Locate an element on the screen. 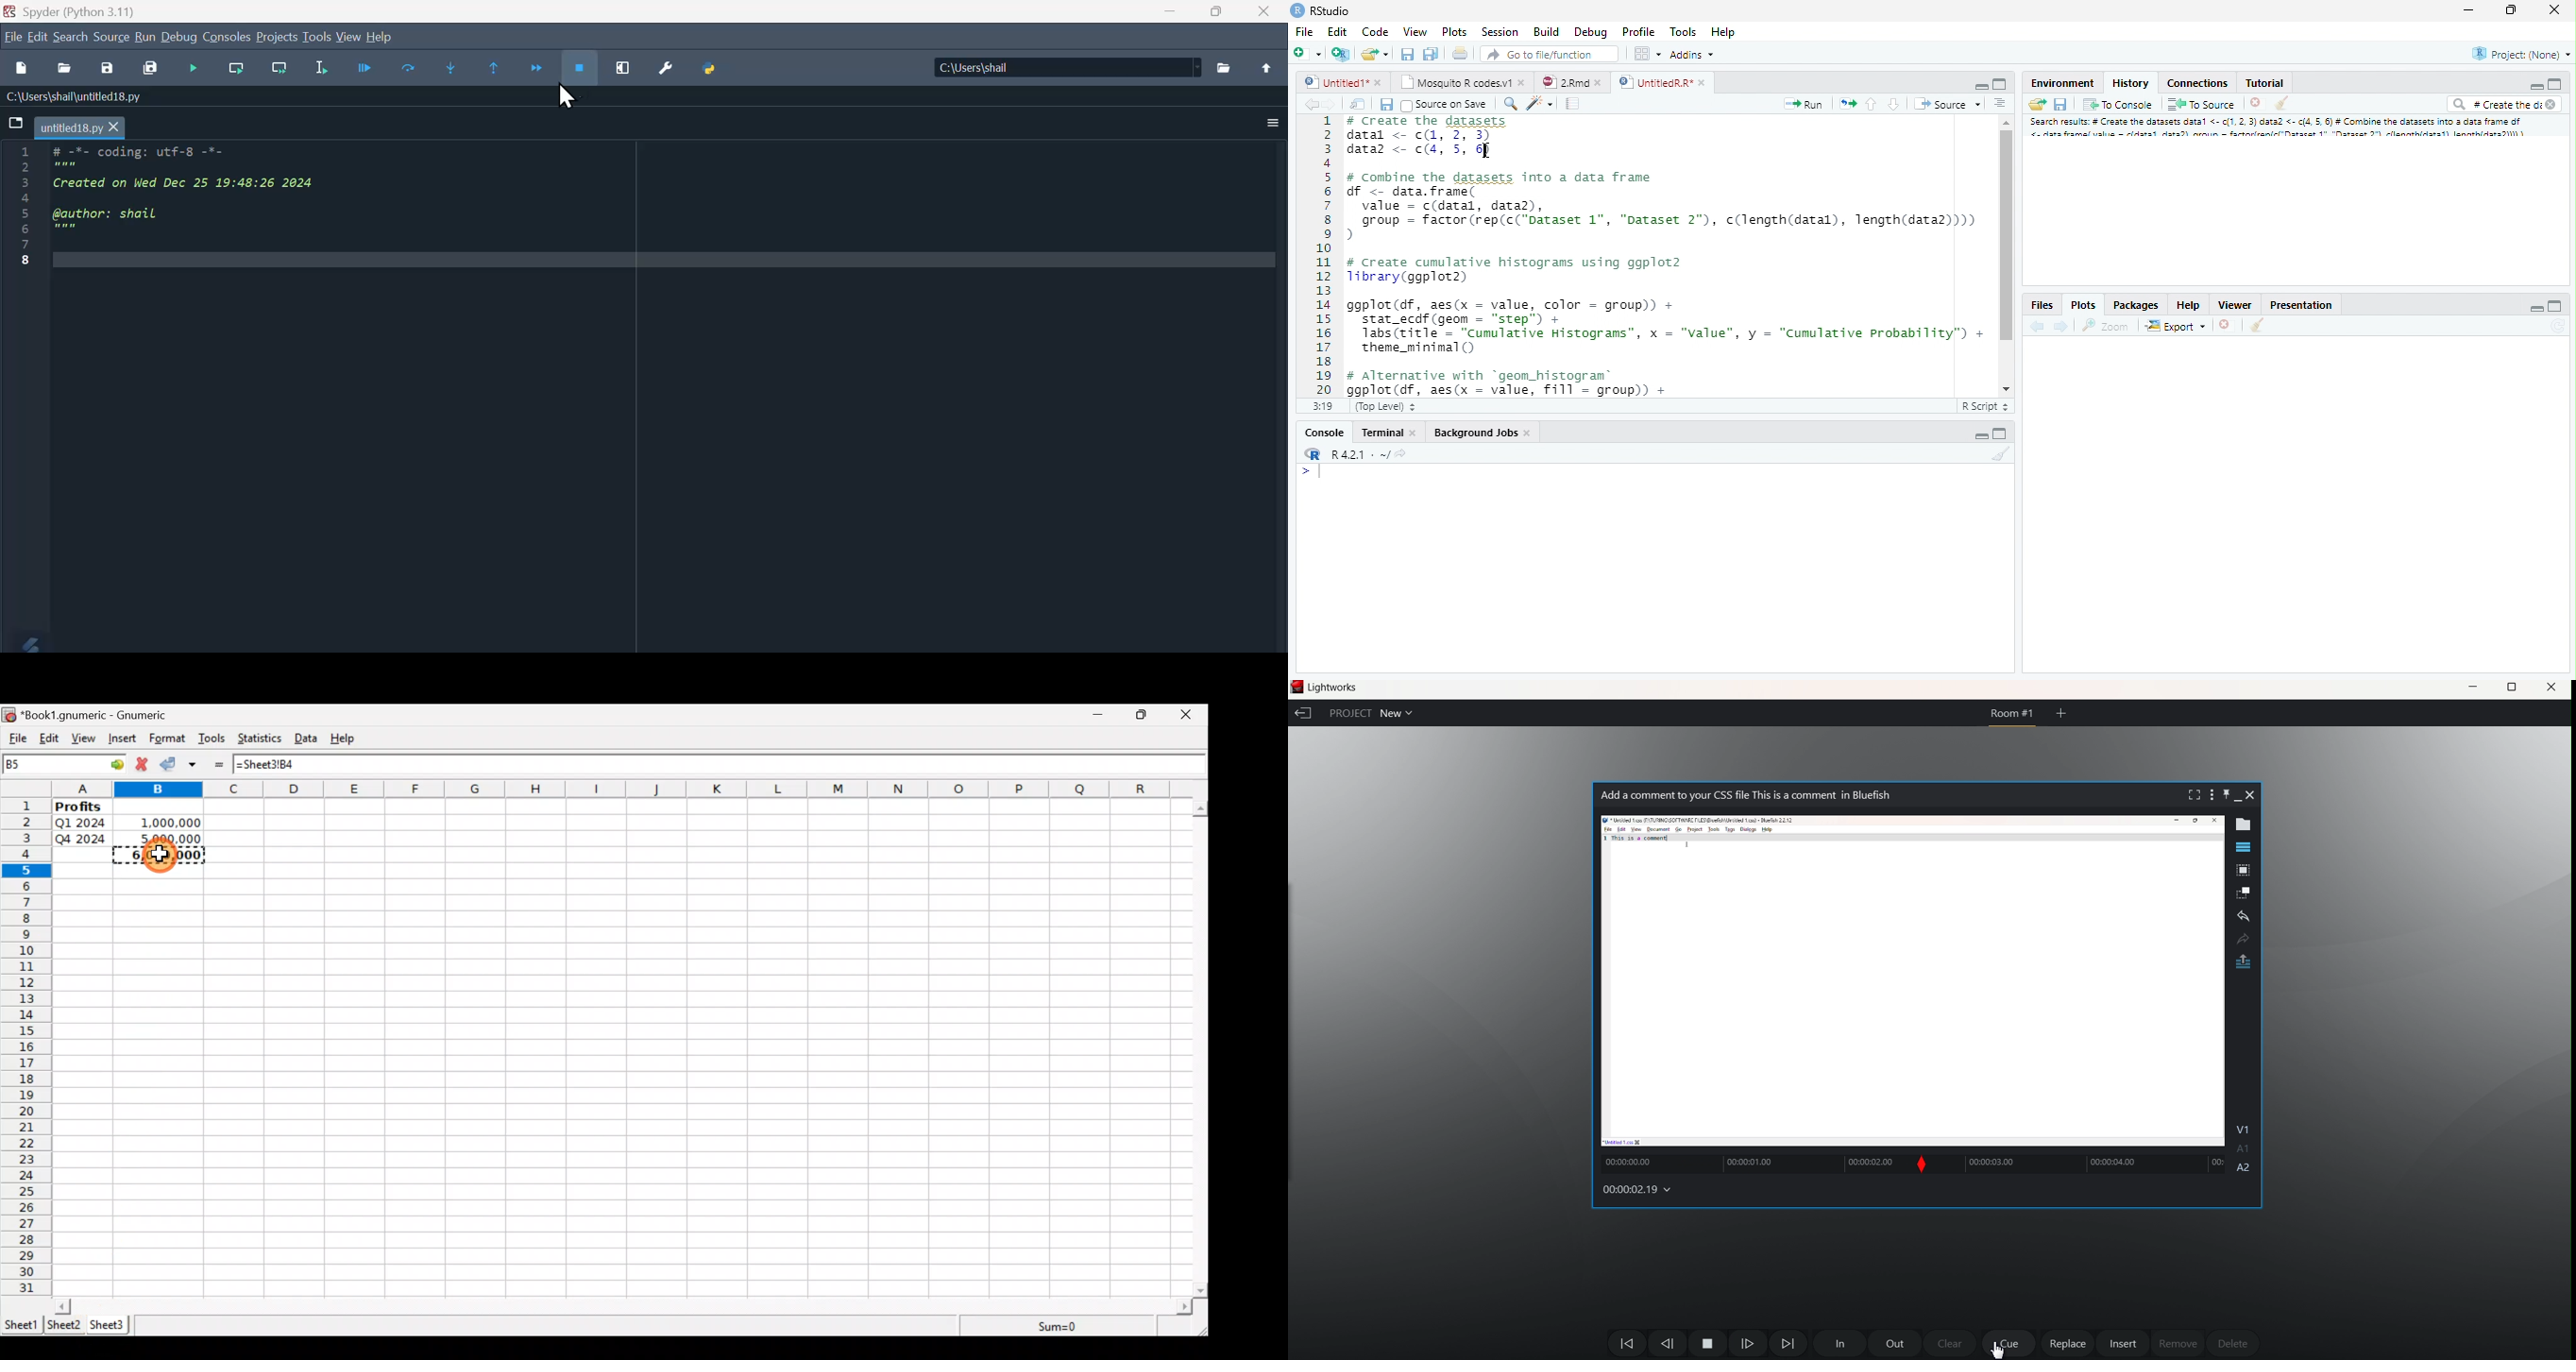  Tools is located at coordinates (1685, 33).